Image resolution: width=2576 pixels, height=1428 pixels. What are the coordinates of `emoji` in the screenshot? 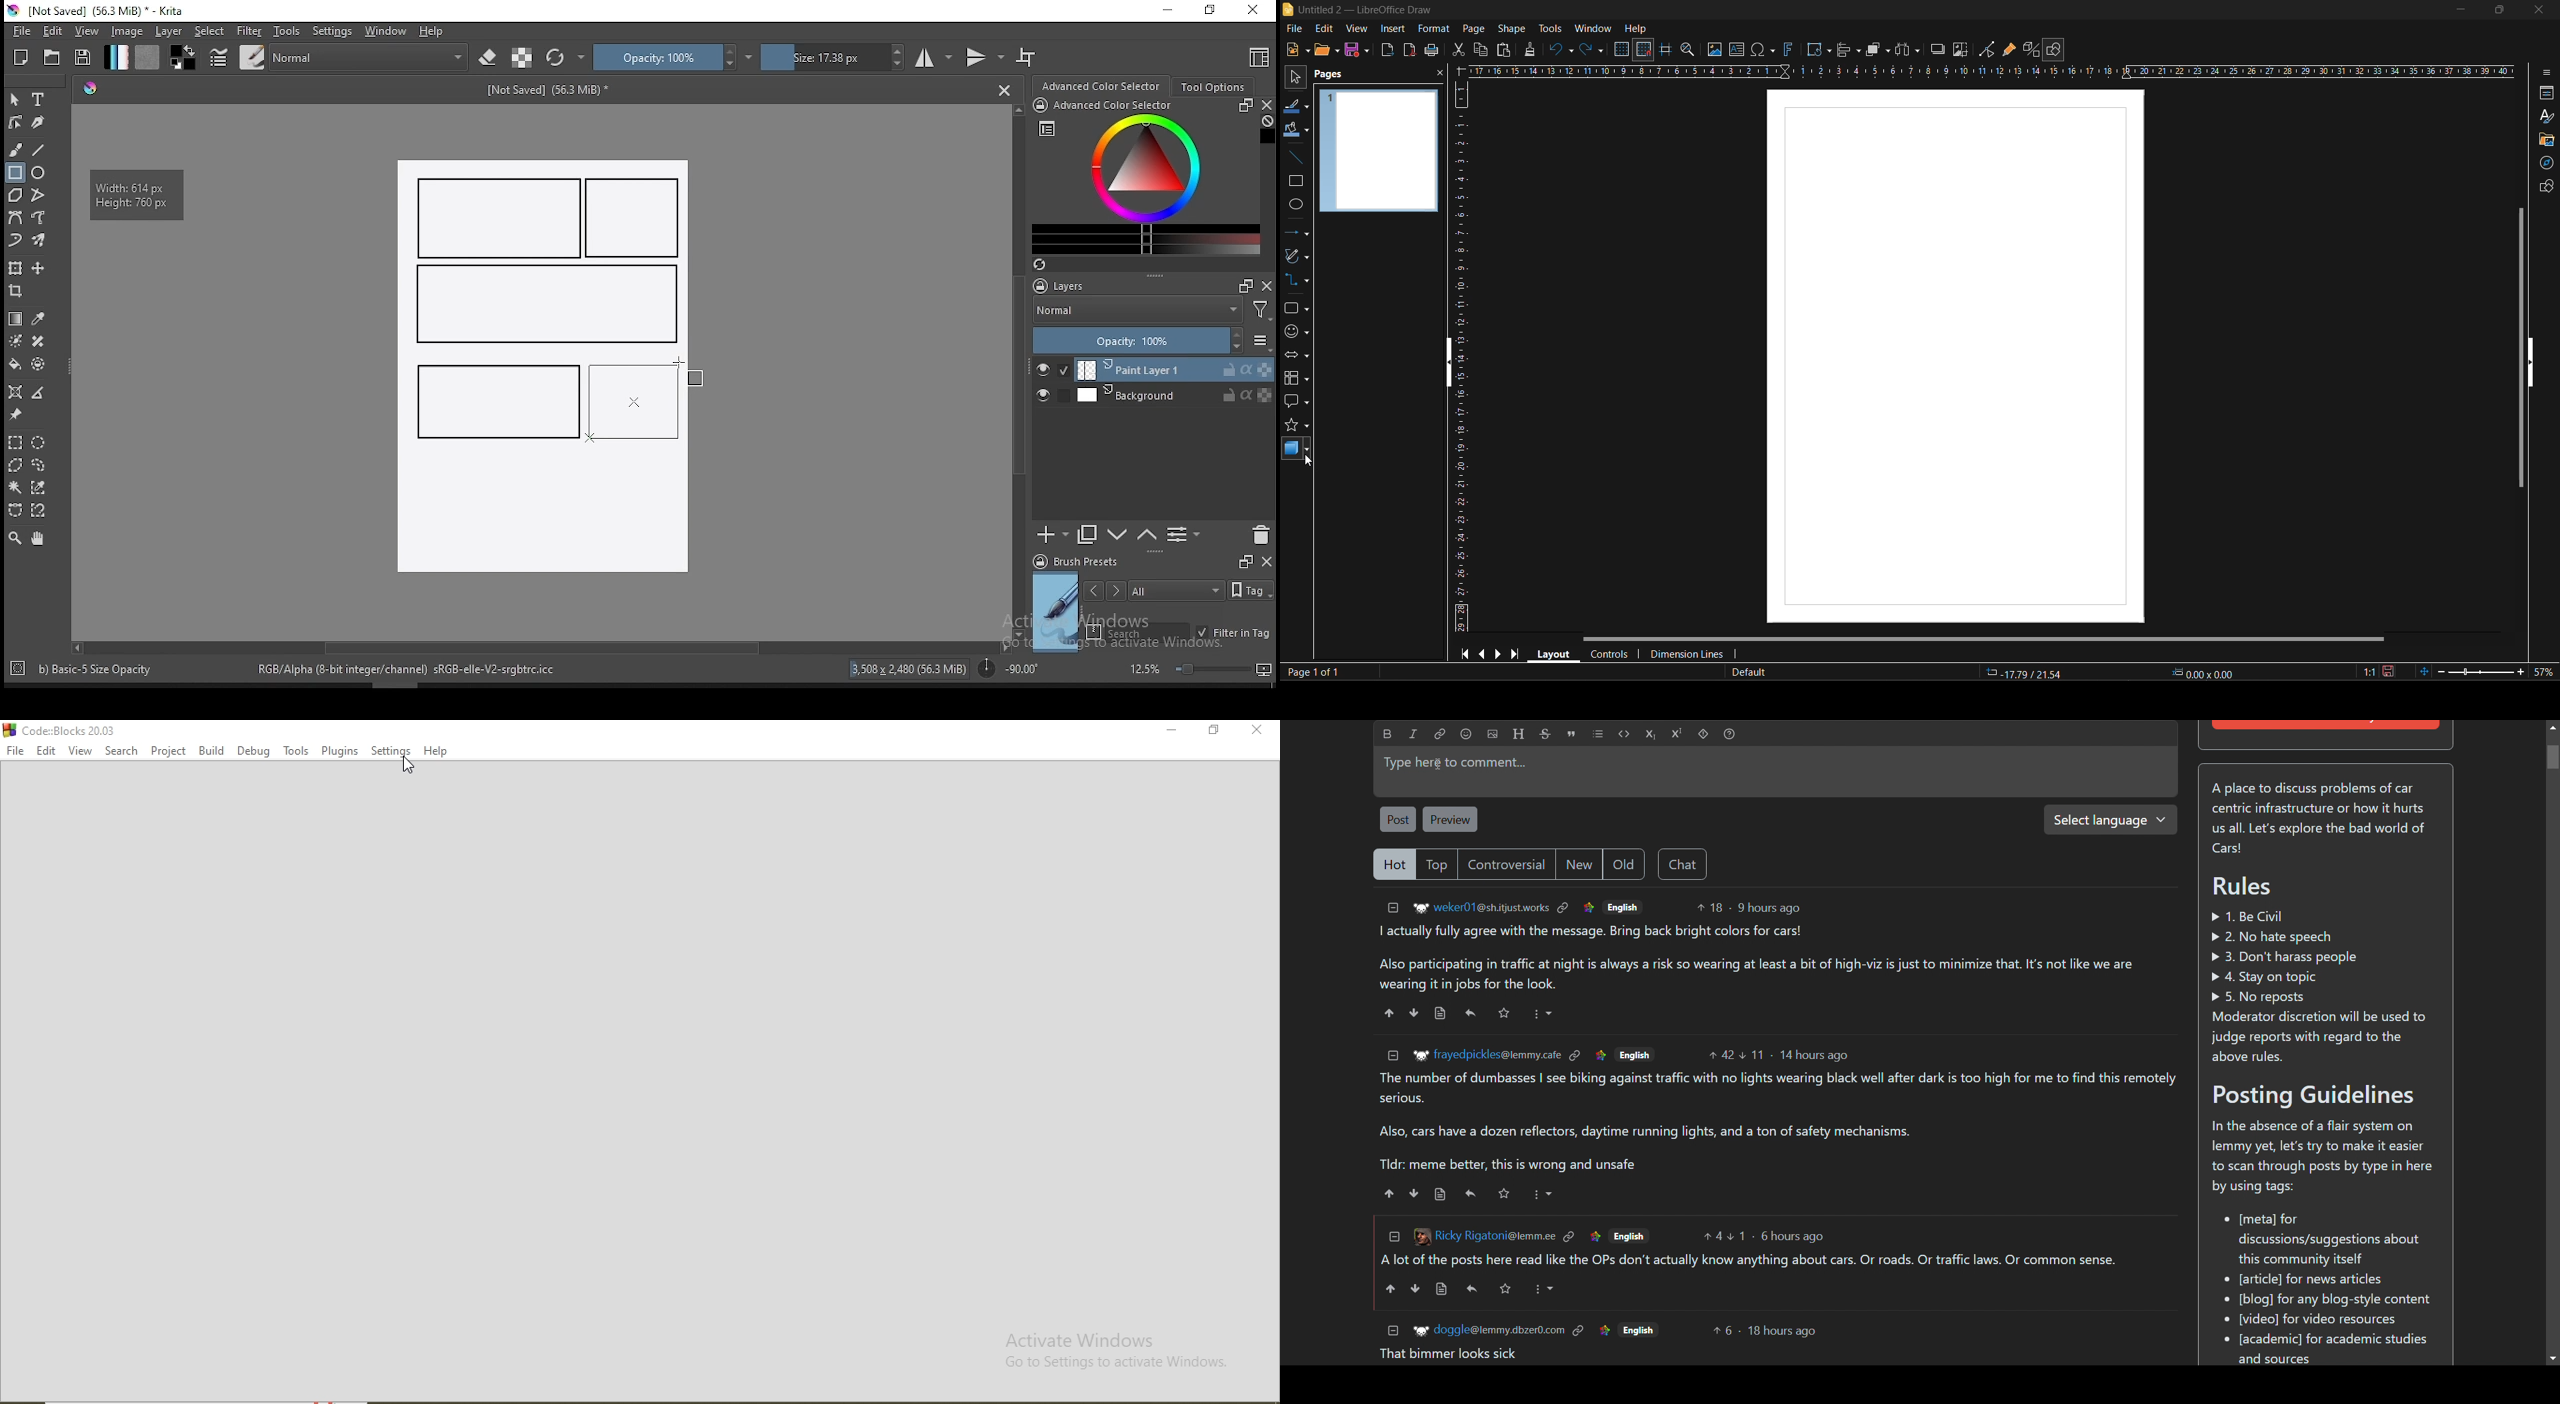 It's located at (1466, 734).